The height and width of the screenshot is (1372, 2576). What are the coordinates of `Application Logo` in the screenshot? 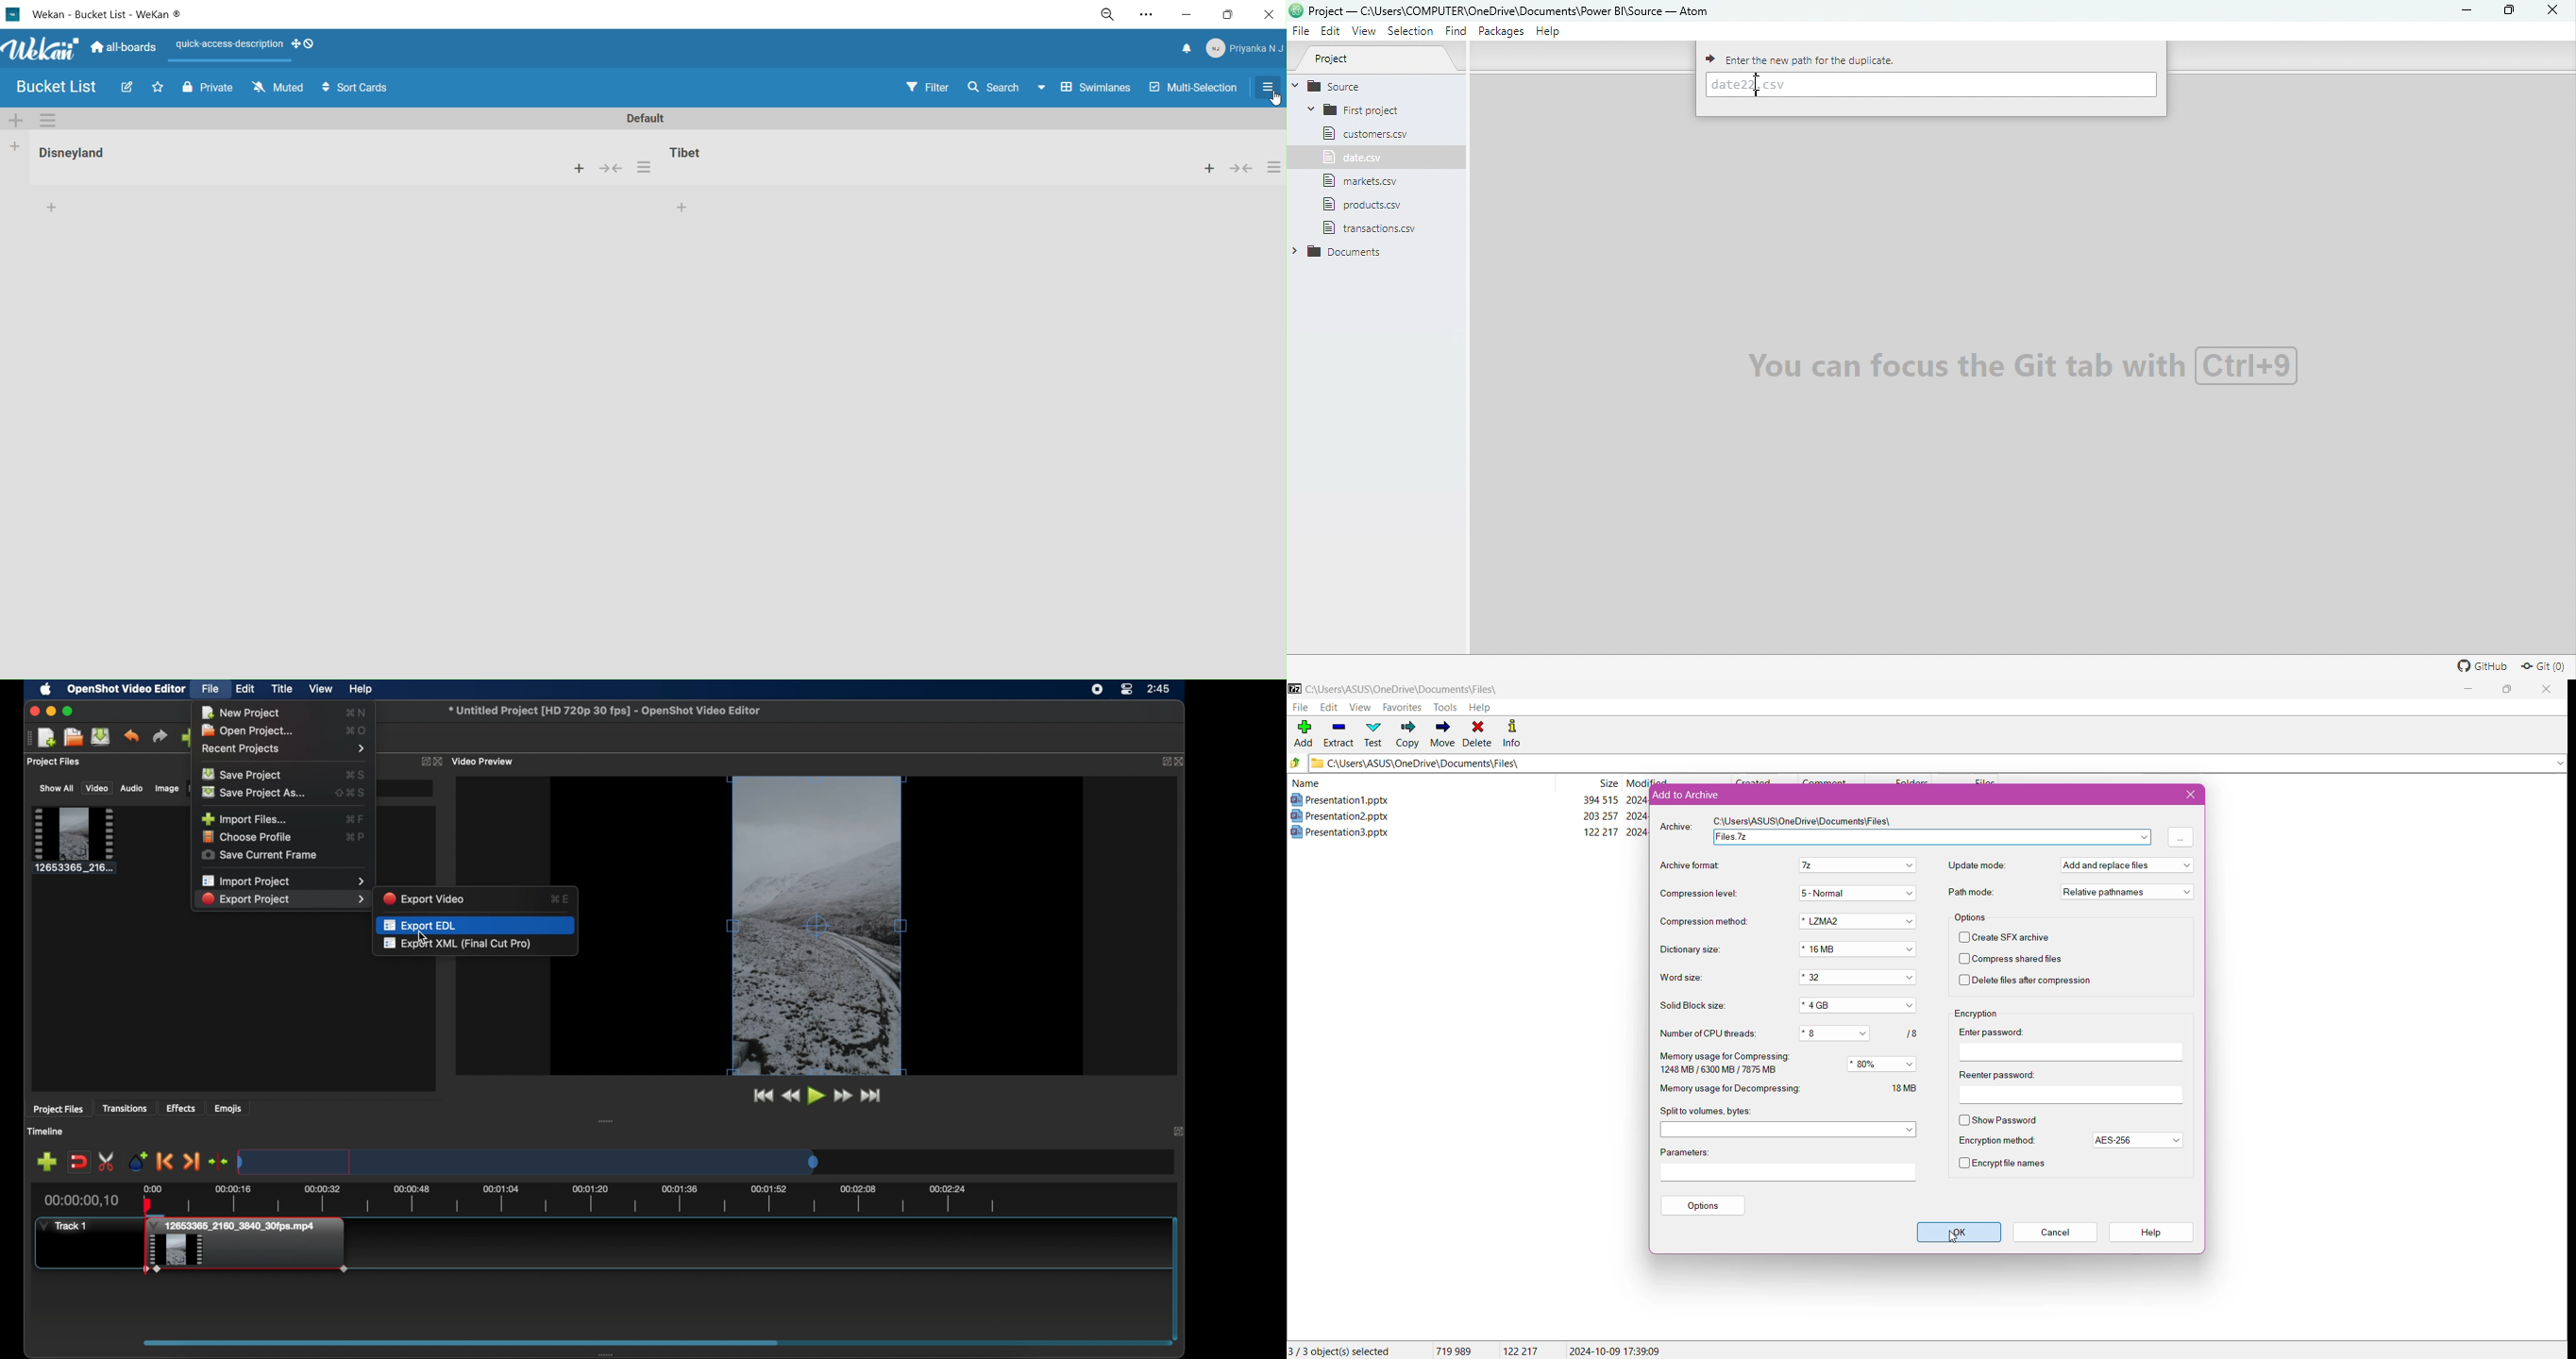 It's located at (1295, 688).